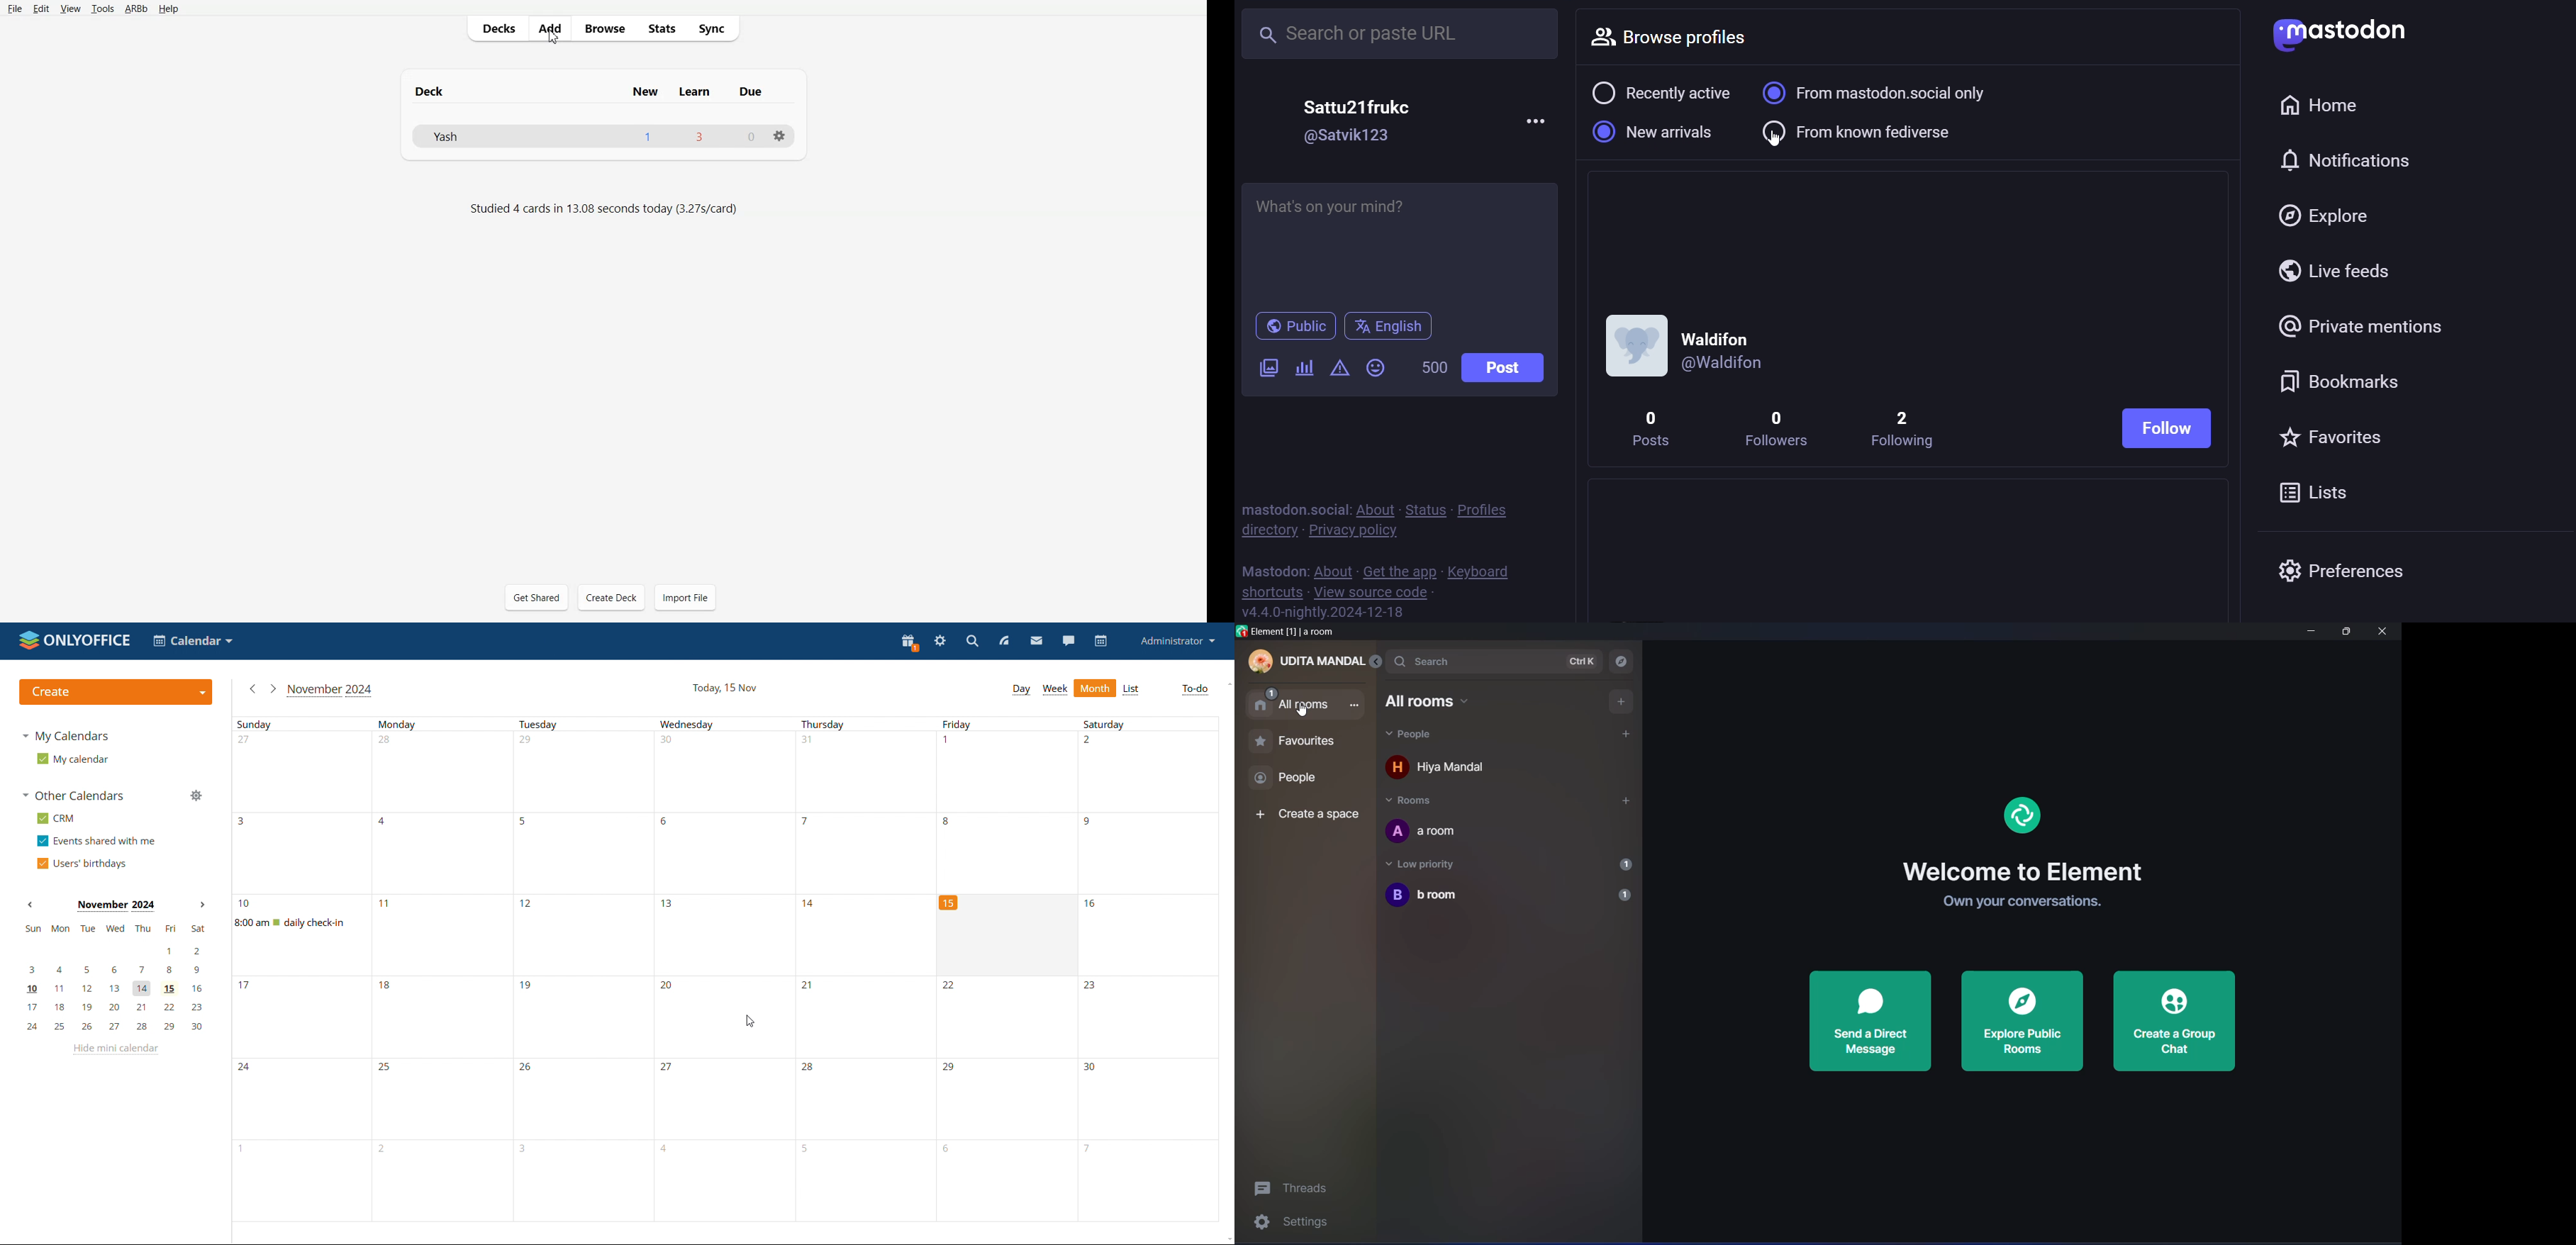 The height and width of the screenshot is (1260, 2576). What do you see at coordinates (1374, 592) in the screenshot?
I see `view source code` at bounding box center [1374, 592].